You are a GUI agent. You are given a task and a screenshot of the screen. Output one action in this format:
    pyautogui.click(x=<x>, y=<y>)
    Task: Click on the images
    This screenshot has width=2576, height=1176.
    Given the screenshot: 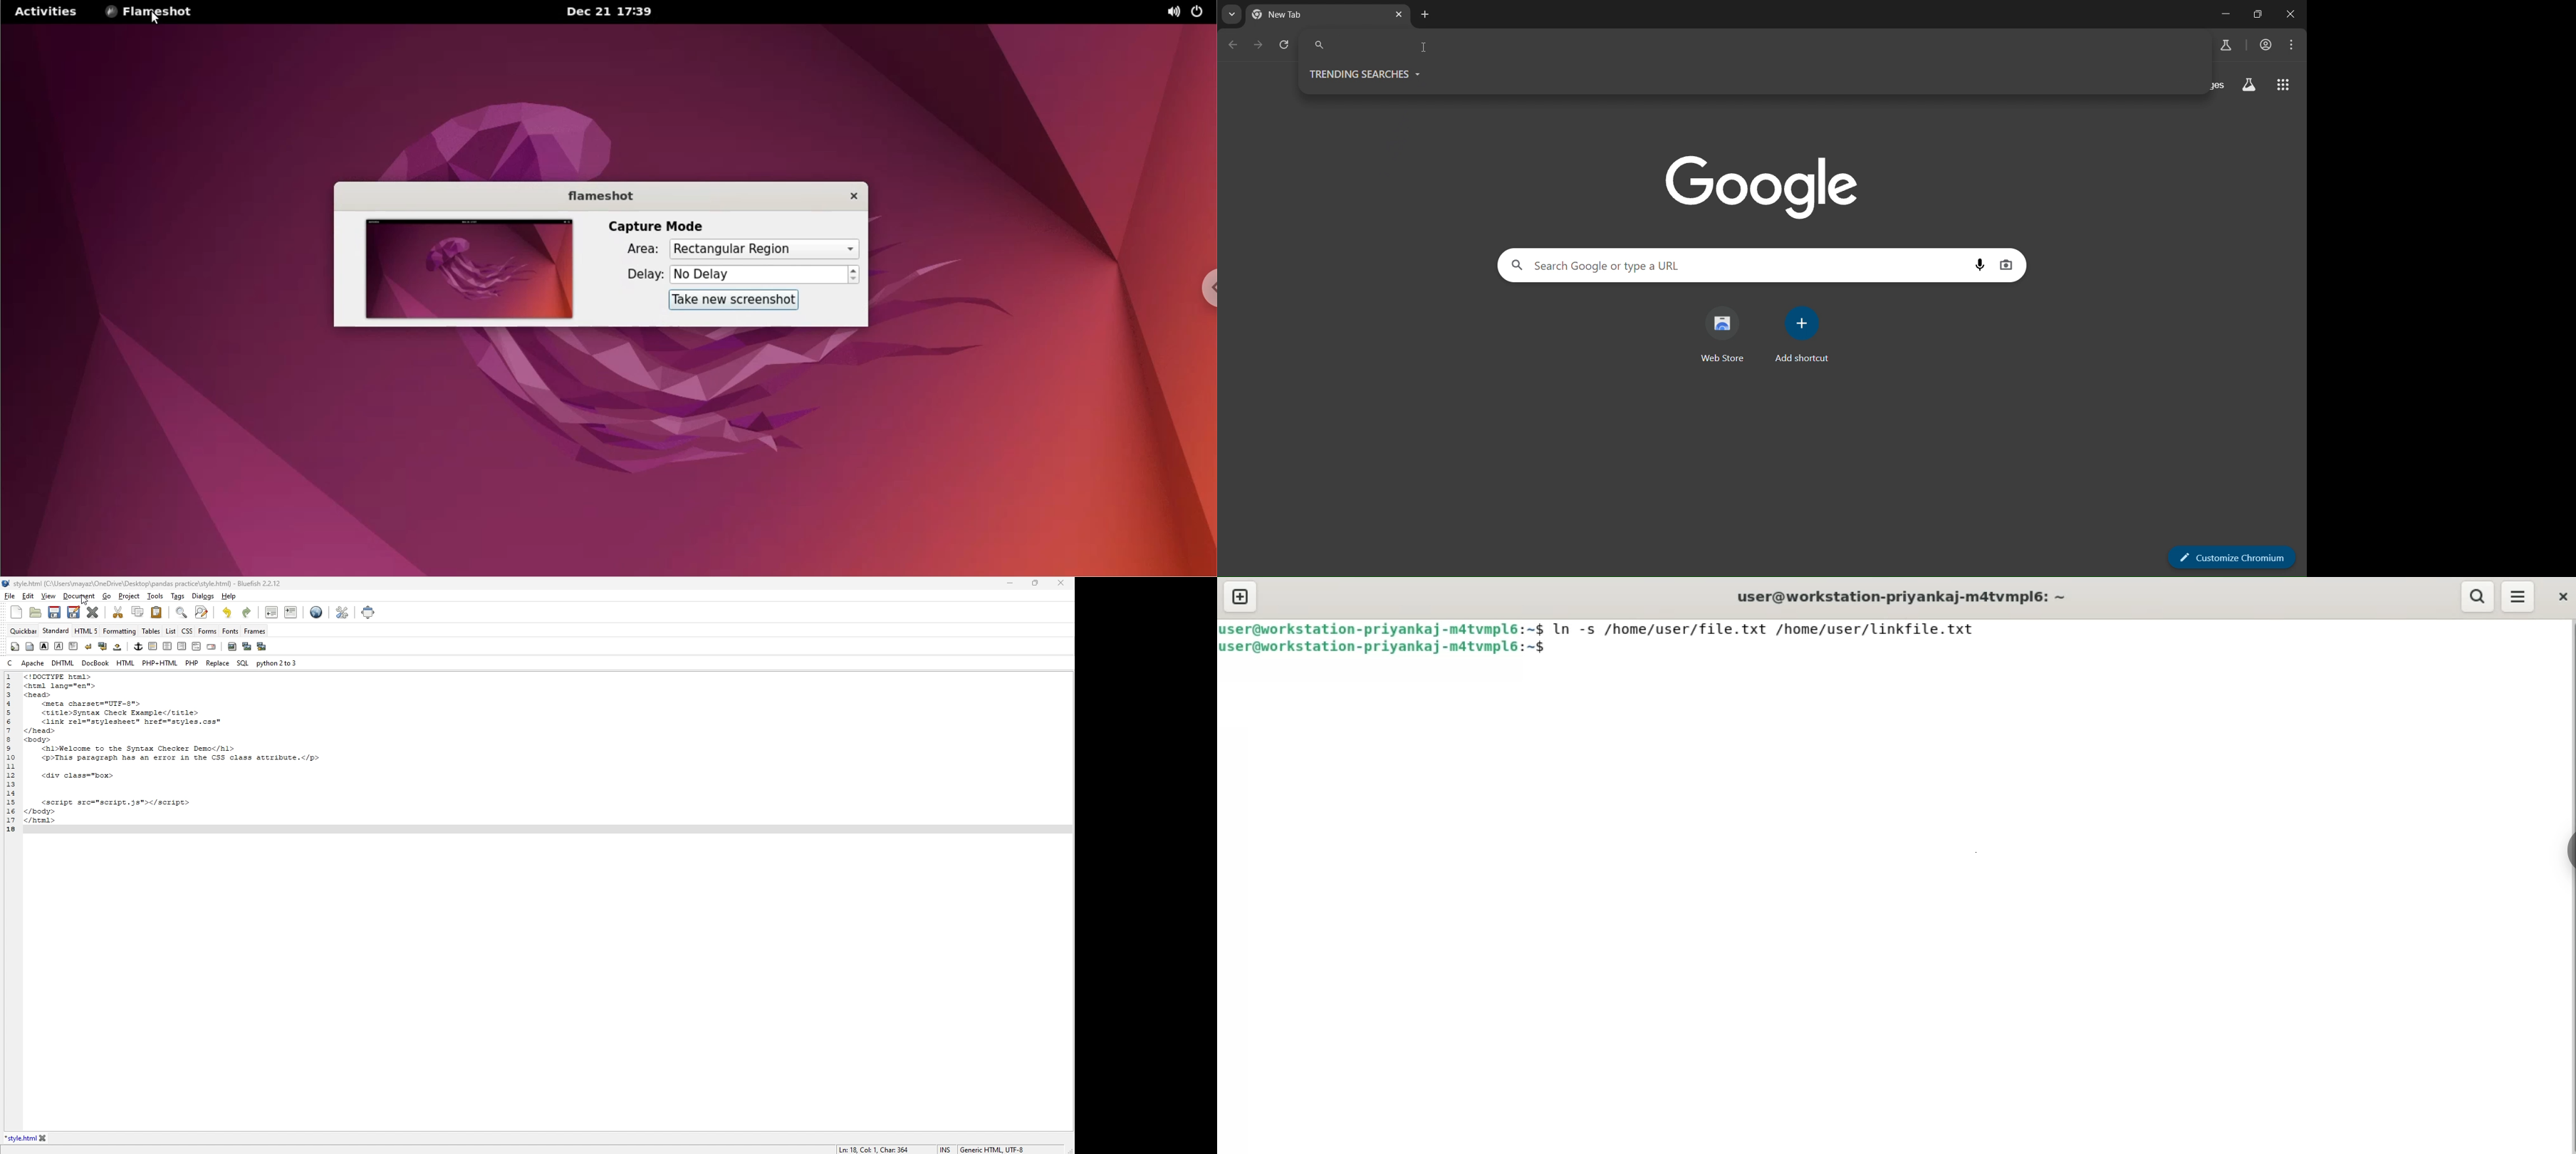 What is the action you would take?
    pyautogui.click(x=2218, y=86)
    